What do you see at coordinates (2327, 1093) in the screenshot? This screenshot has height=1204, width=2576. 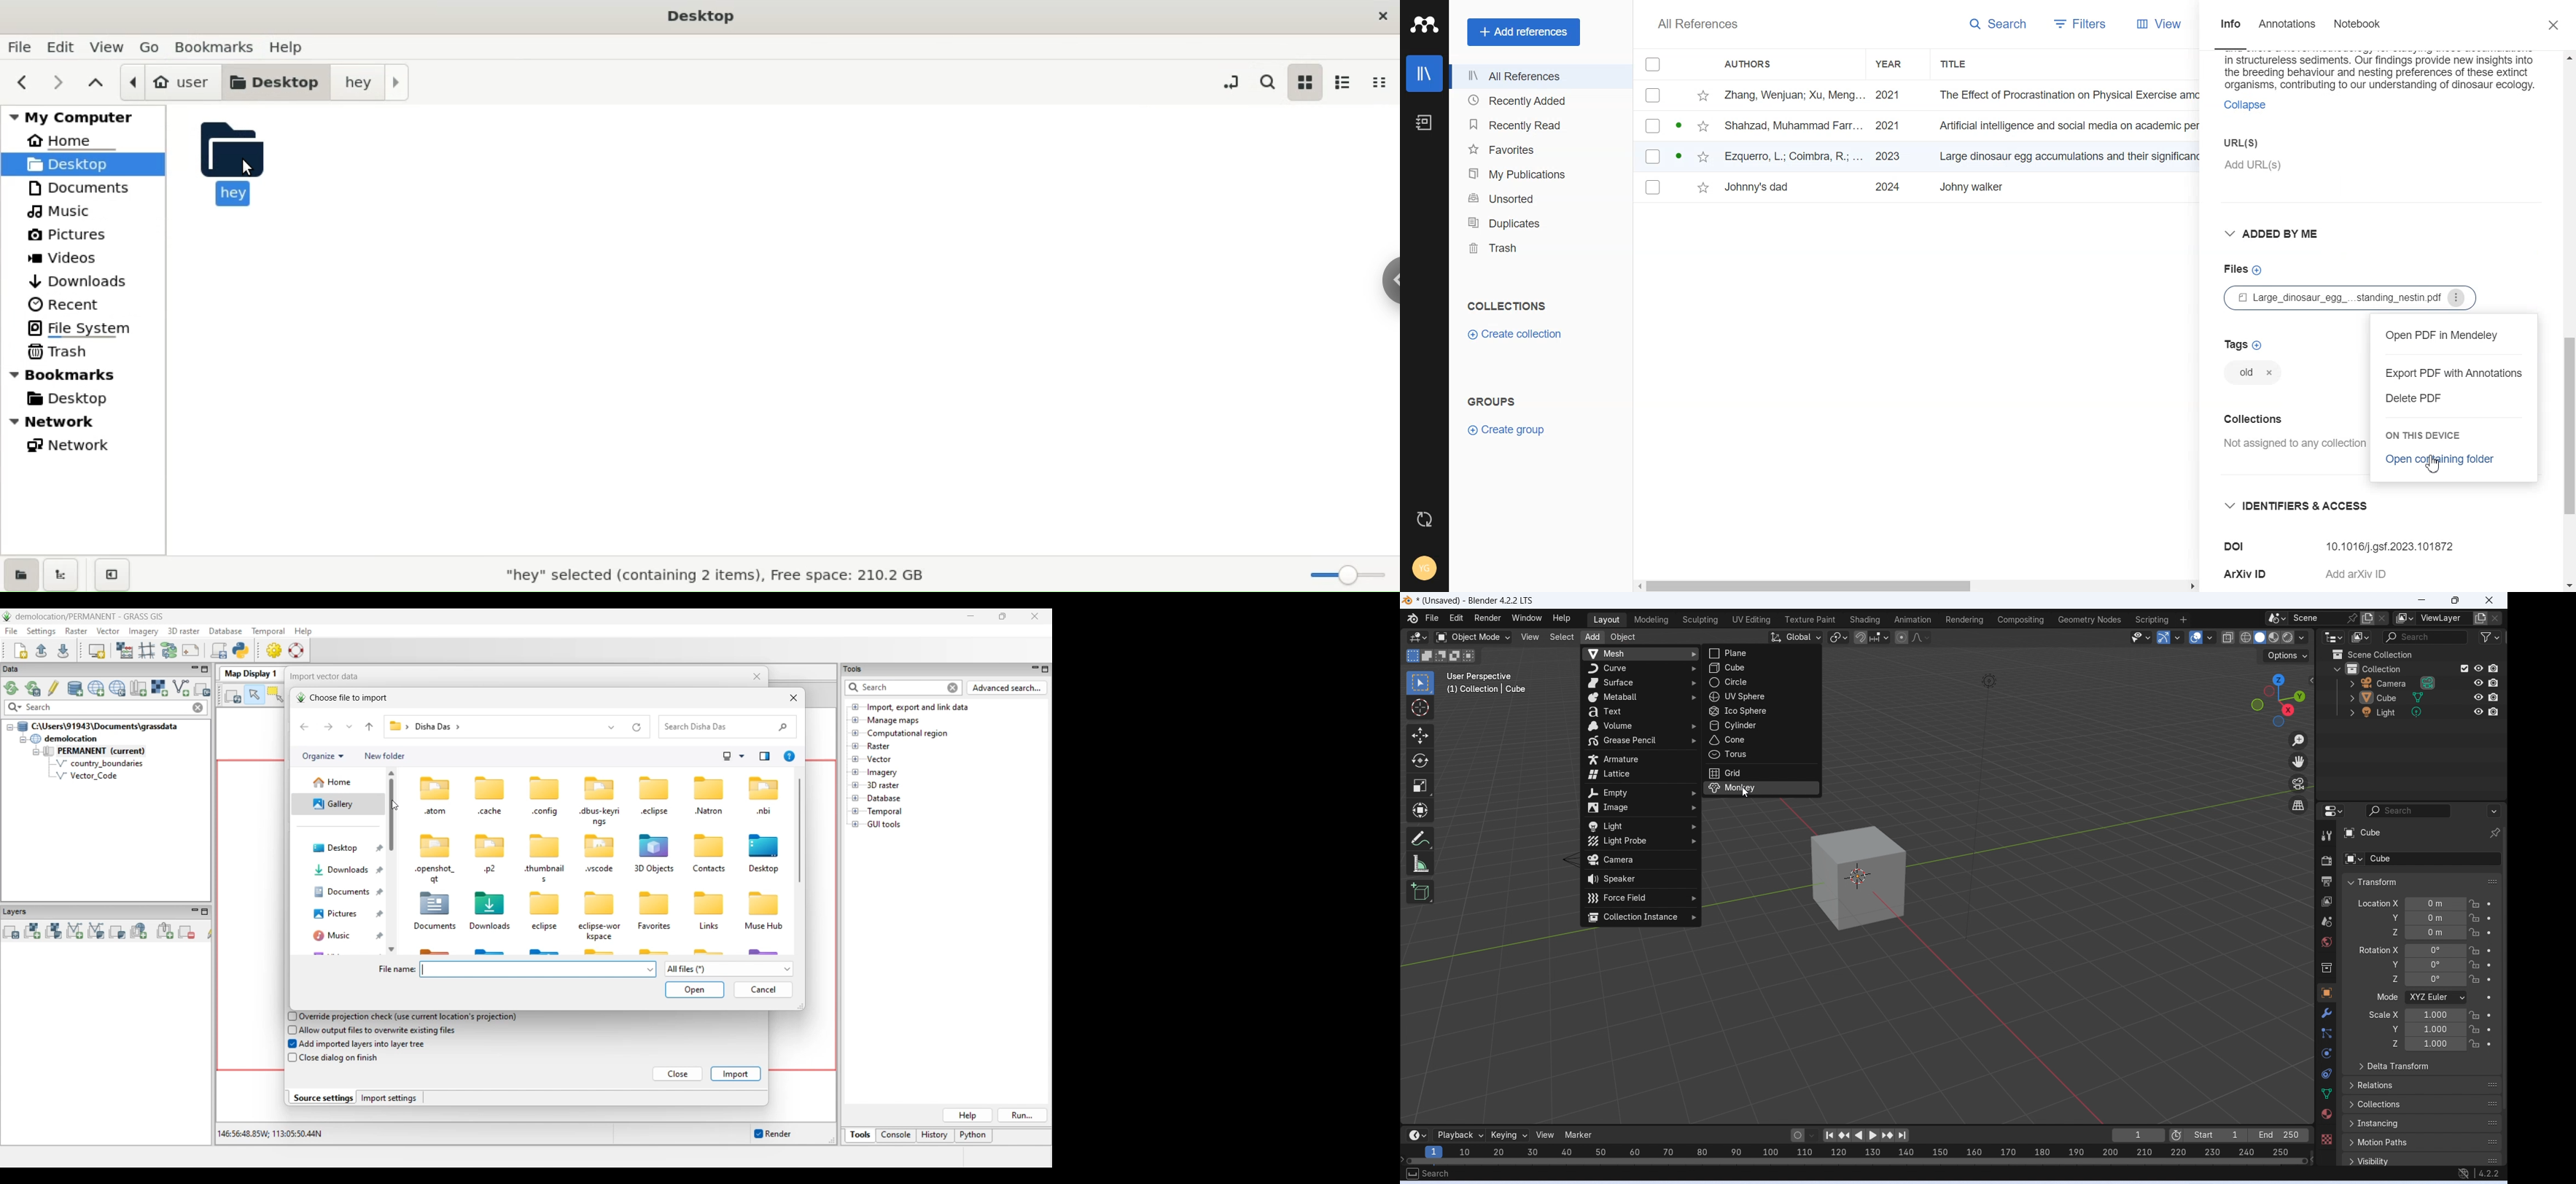 I see `data` at bounding box center [2327, 1093].